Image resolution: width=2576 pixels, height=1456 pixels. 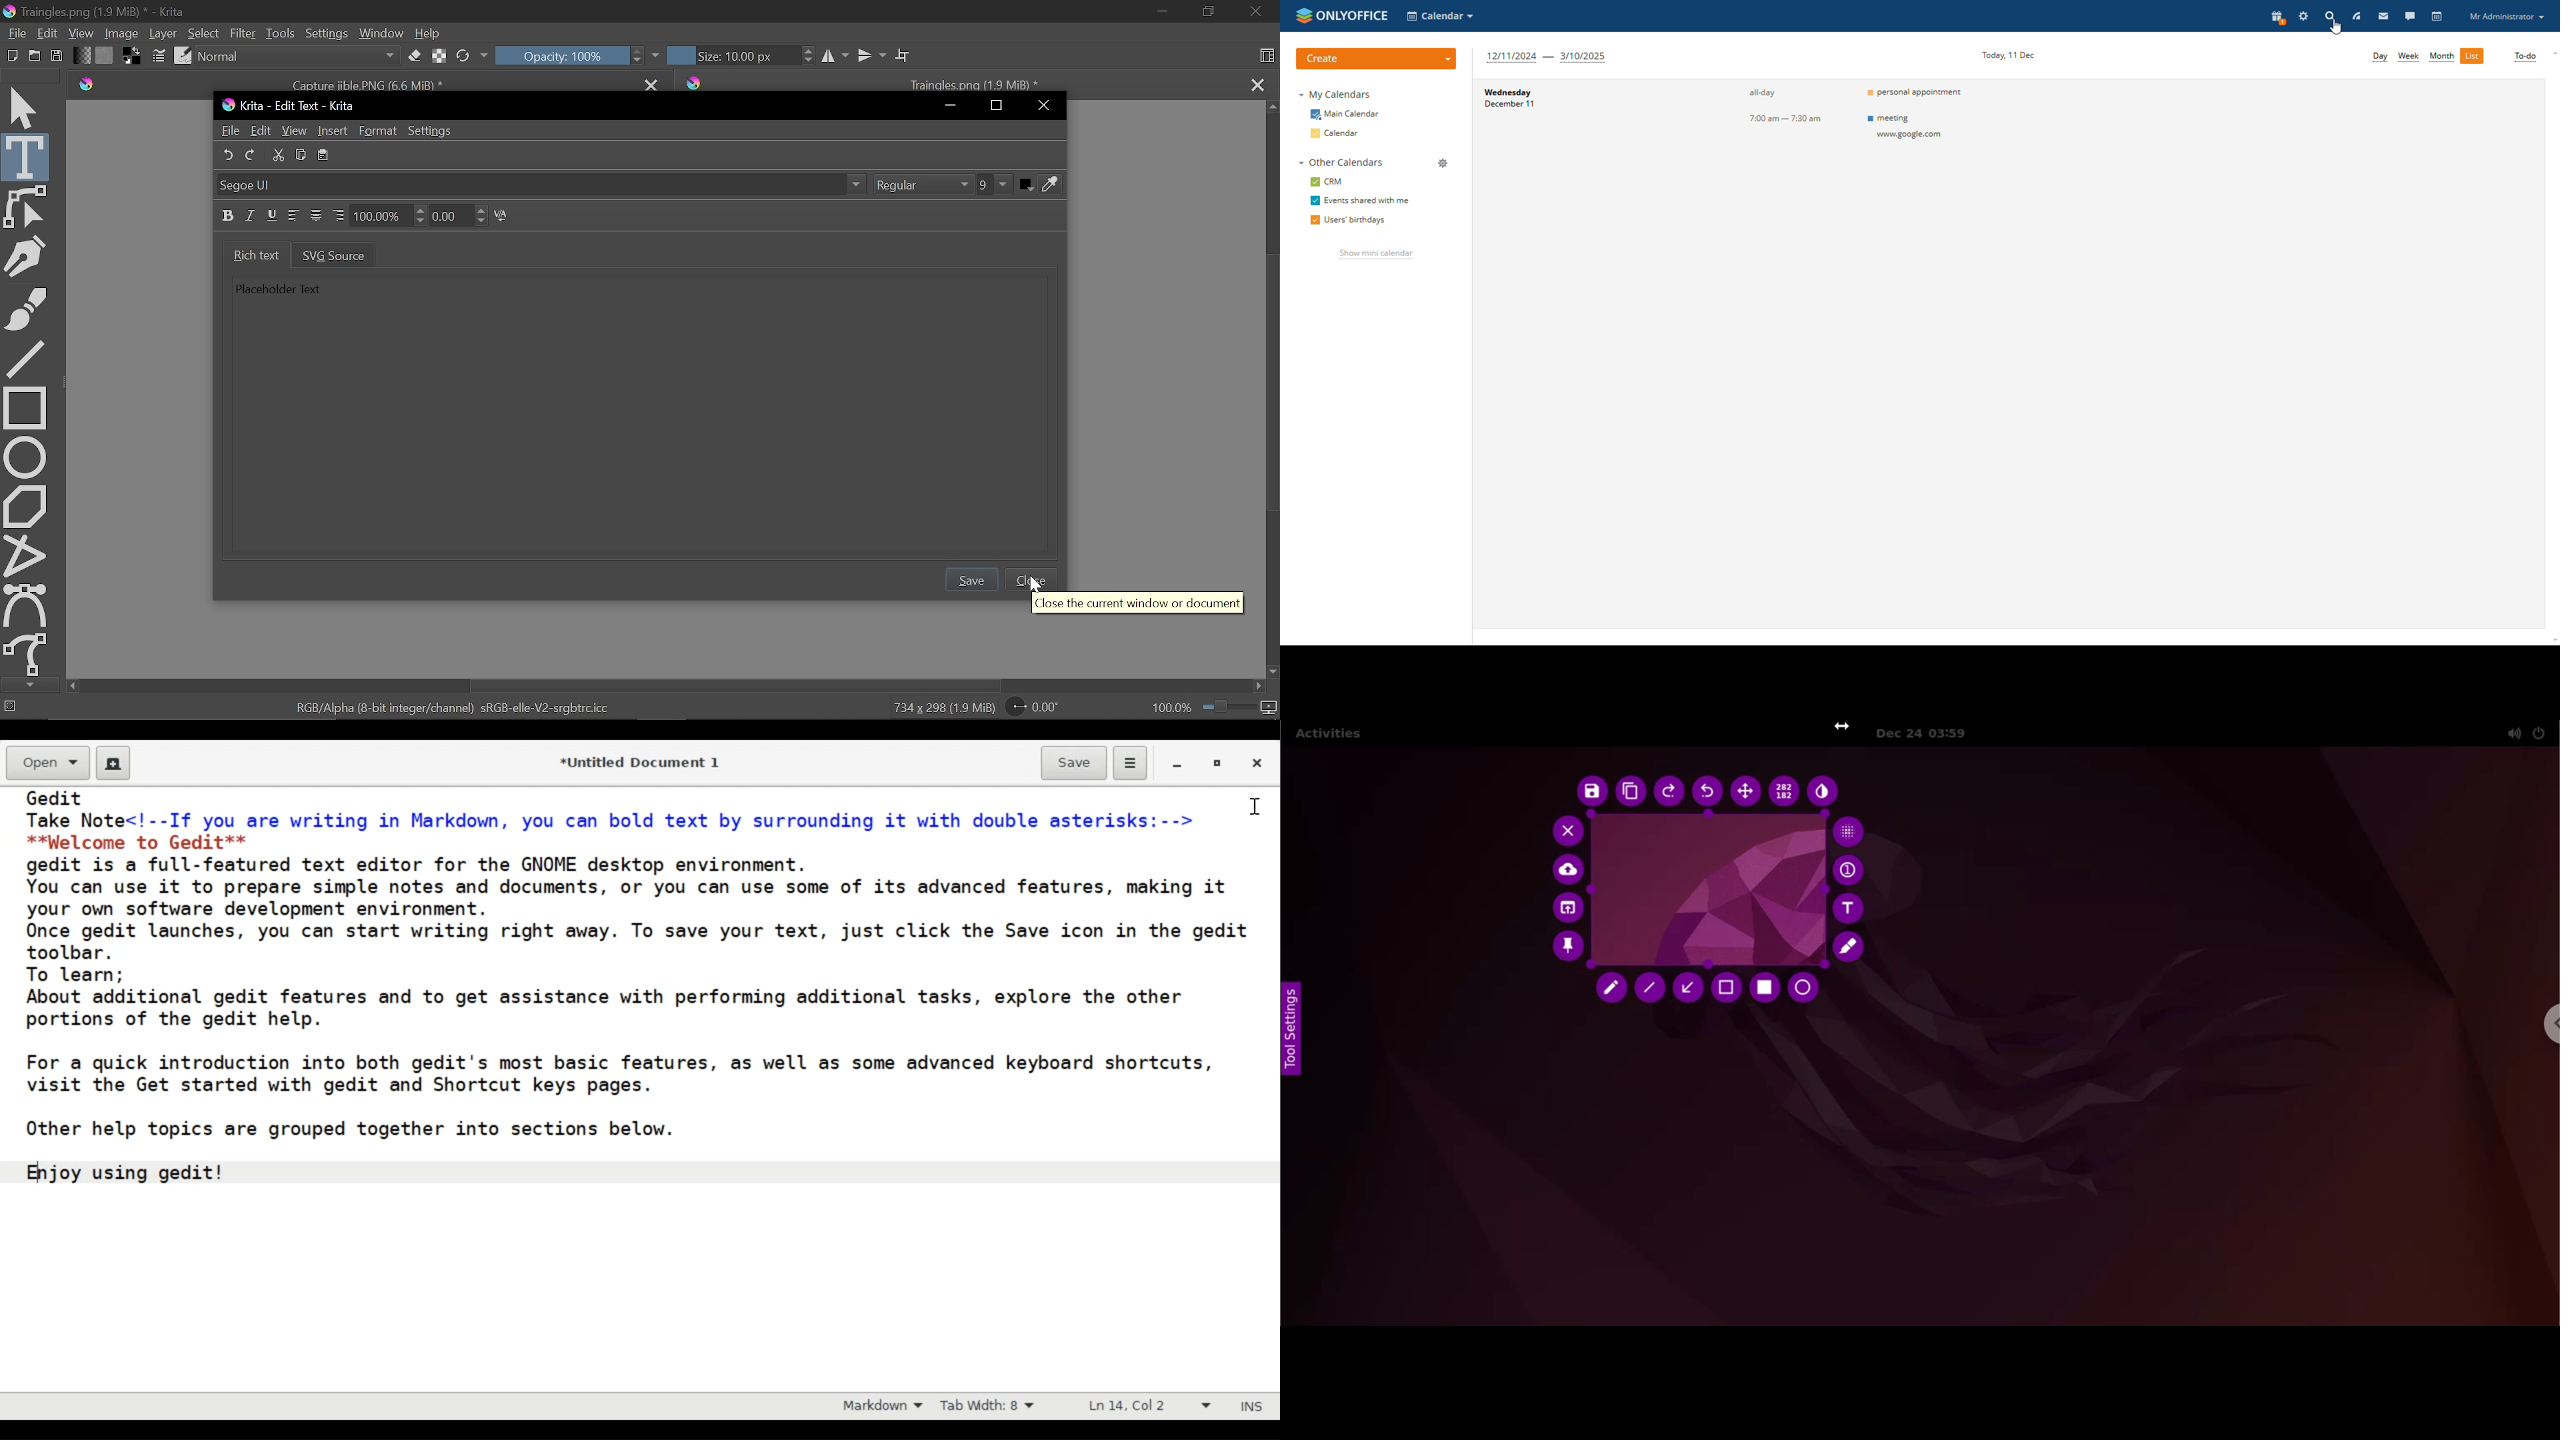 I want to click on talk, so click(x=2409, y=15).